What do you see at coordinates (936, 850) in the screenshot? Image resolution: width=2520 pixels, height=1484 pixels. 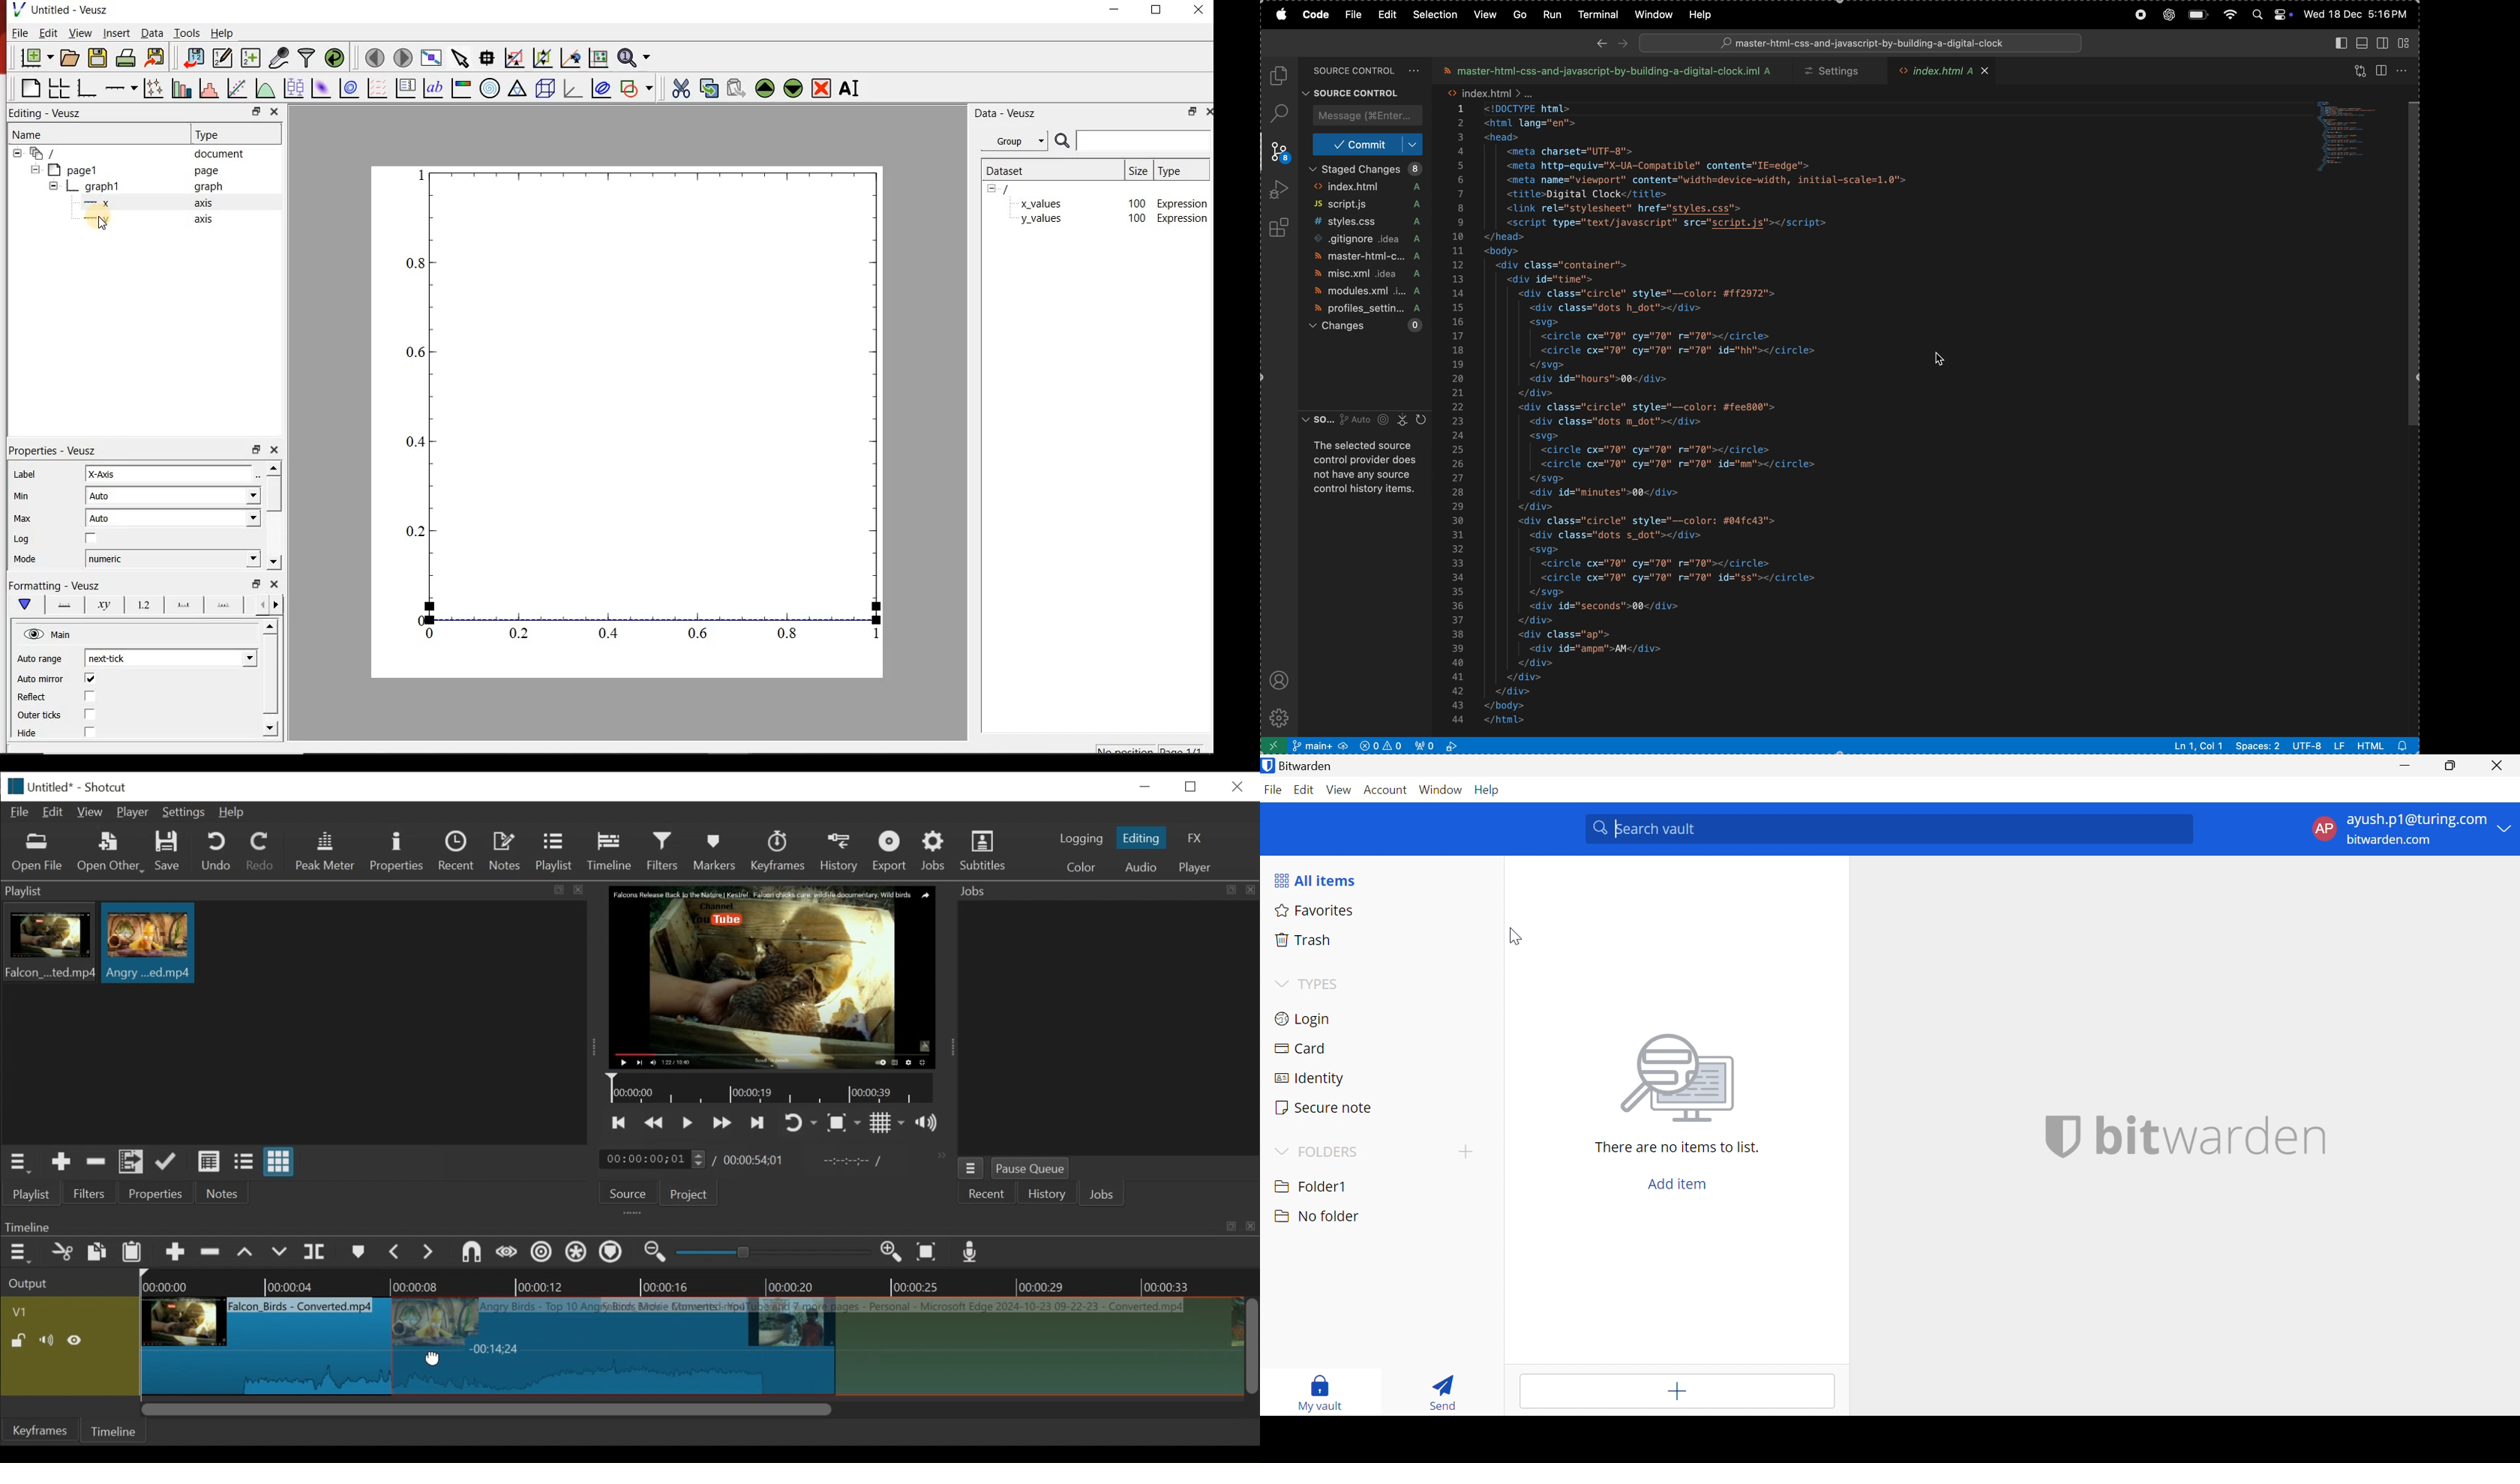 I see `Jobs` at bounding box center [936, 850].